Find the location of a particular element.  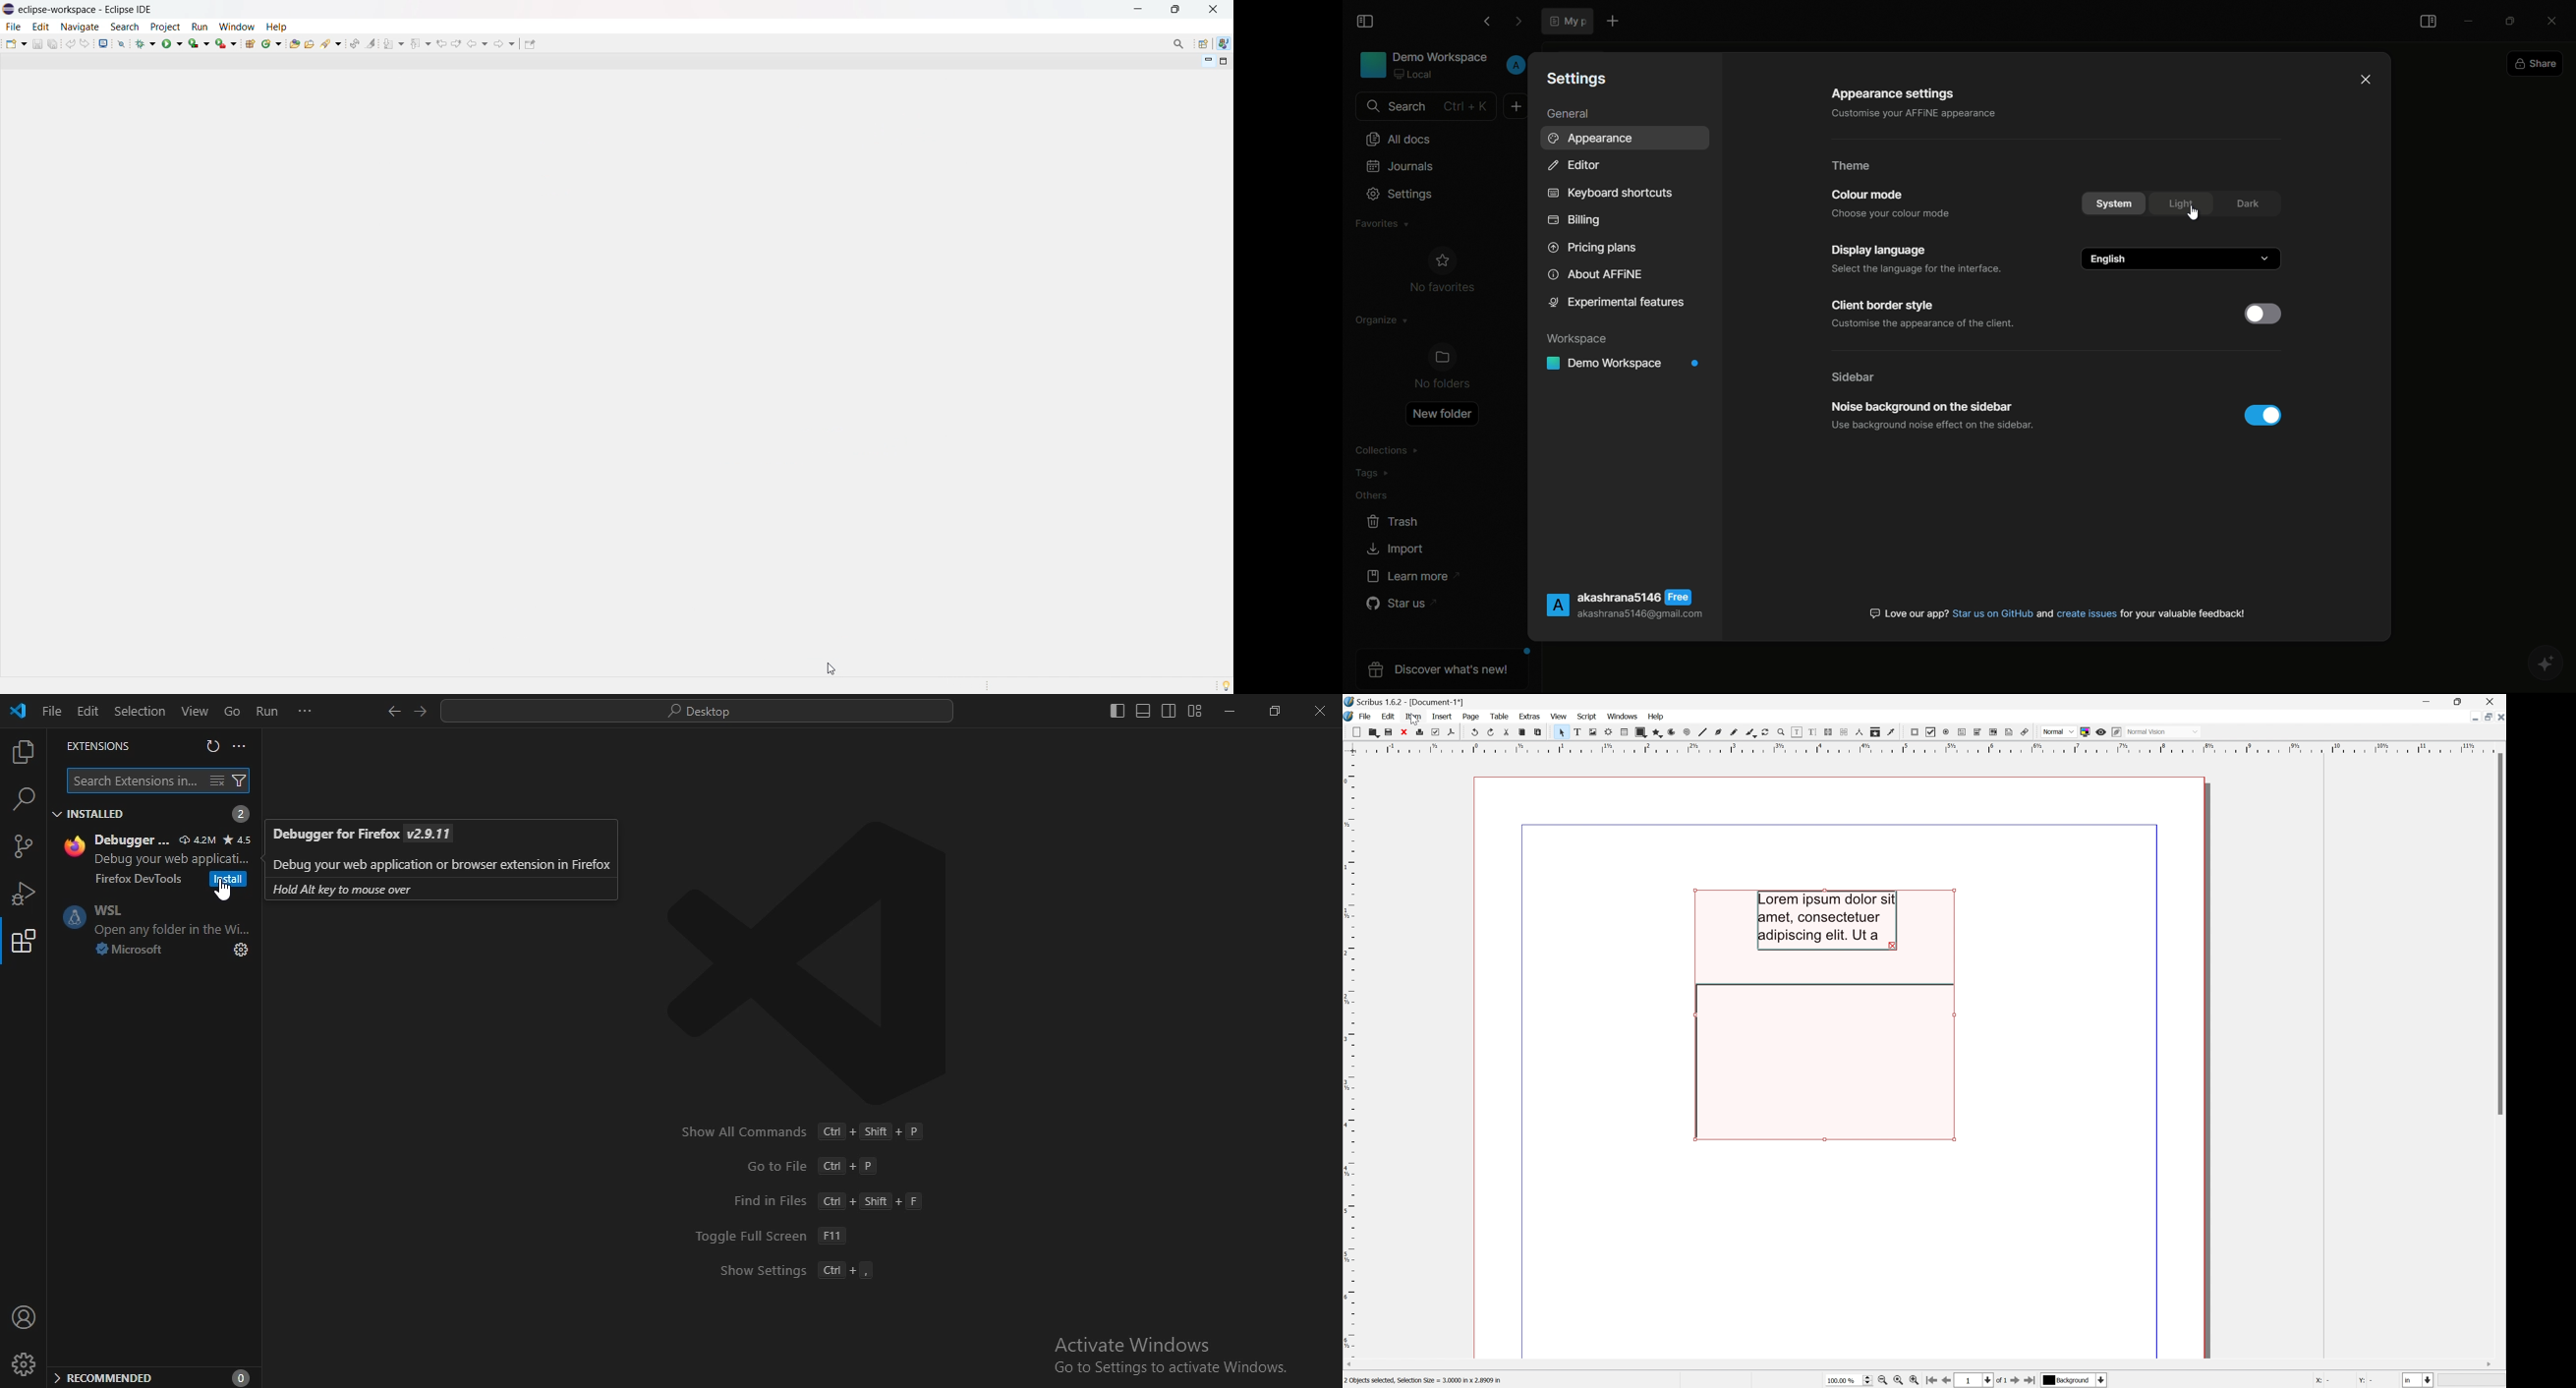

demo workspace is located at coordinates (1627, 364).